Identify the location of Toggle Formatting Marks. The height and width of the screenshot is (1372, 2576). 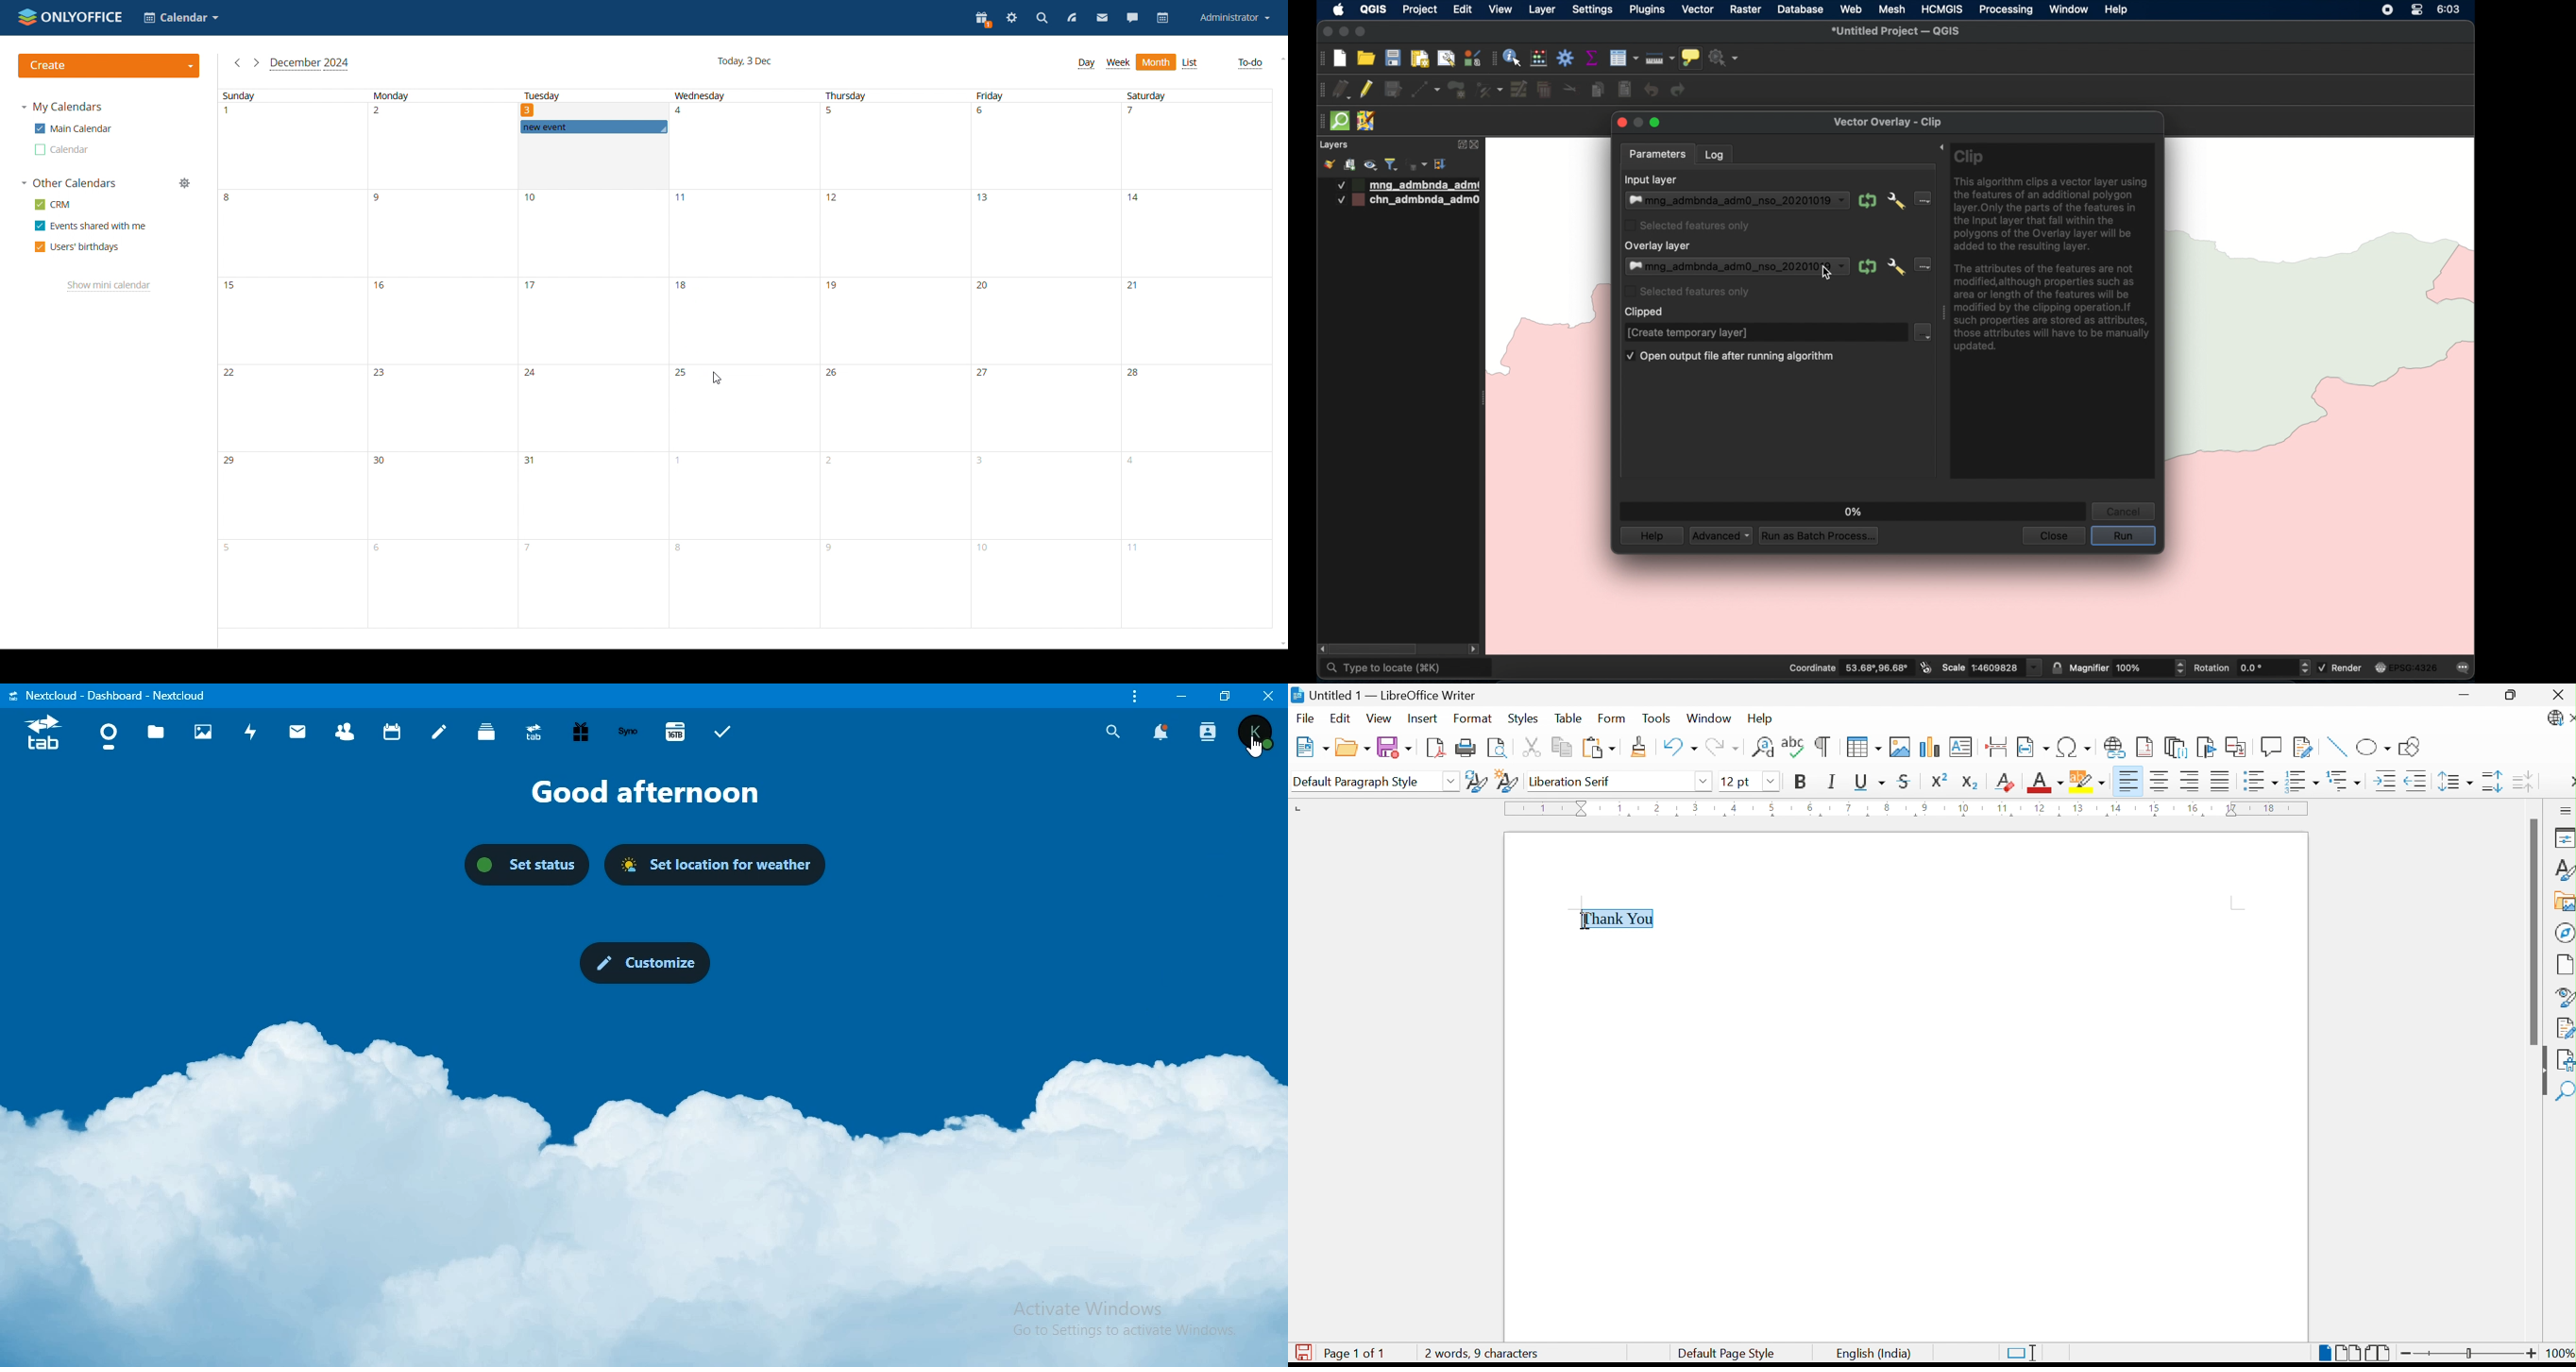
(1824, 746).